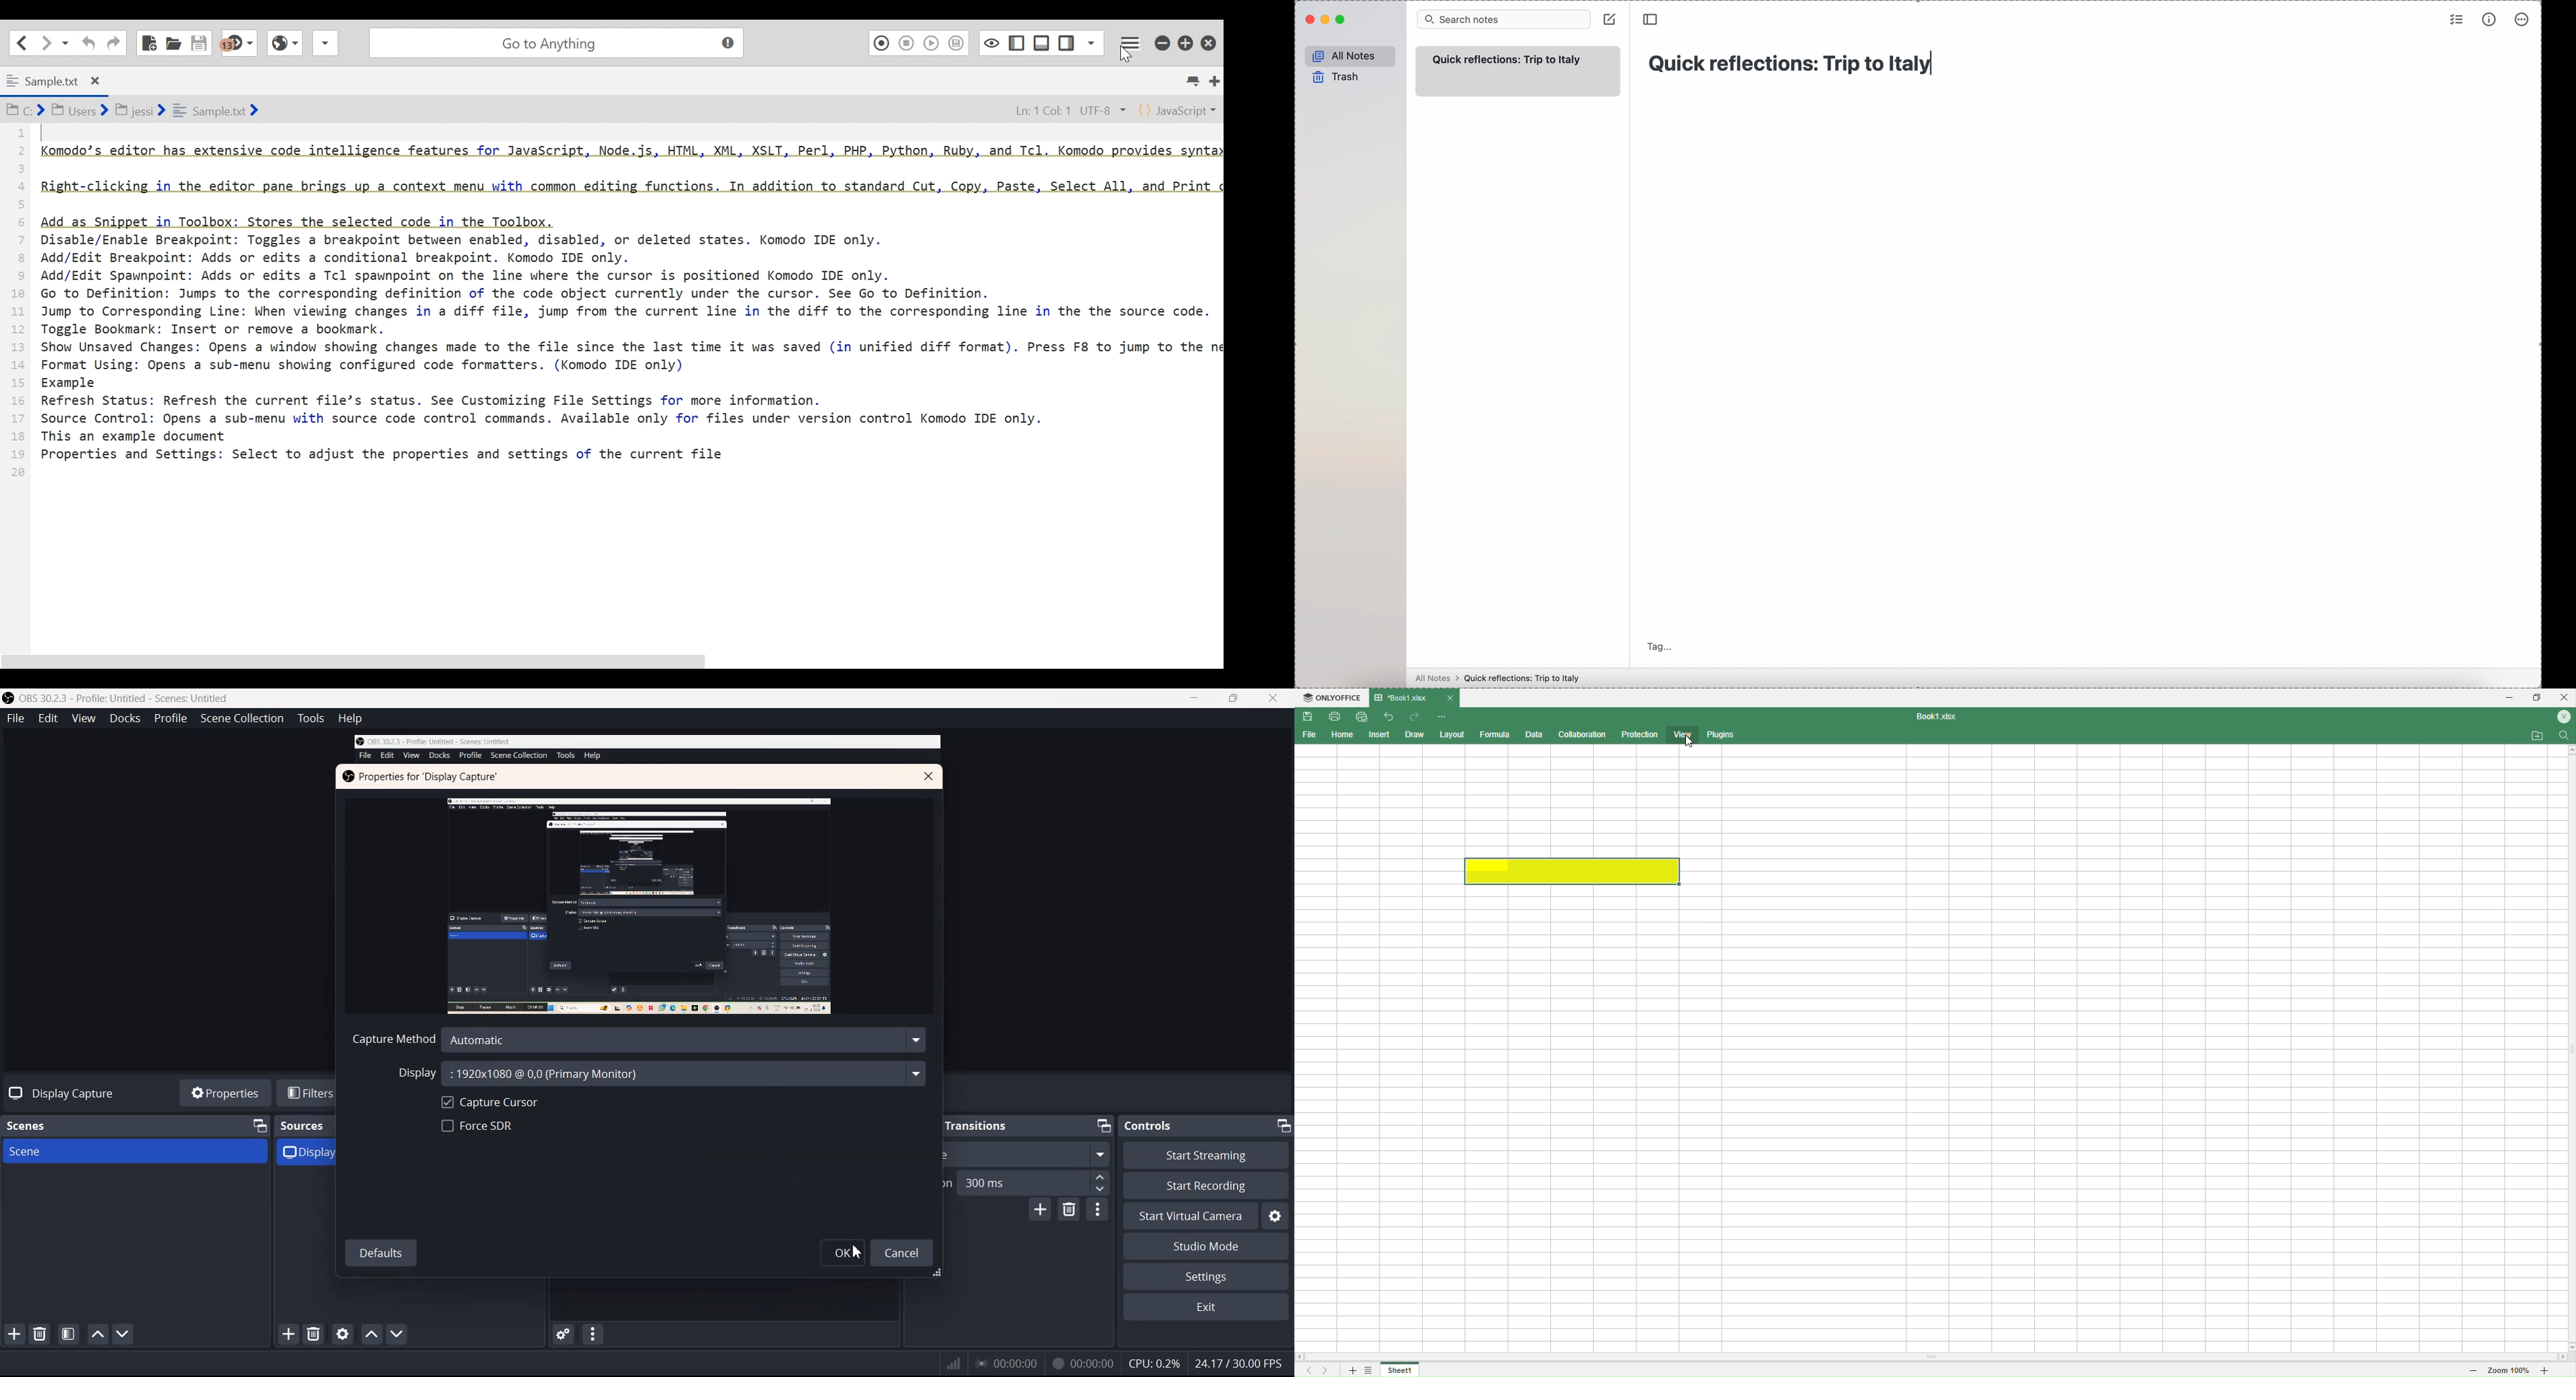  I want to click on Capture Cursor, so click(489, 1101).